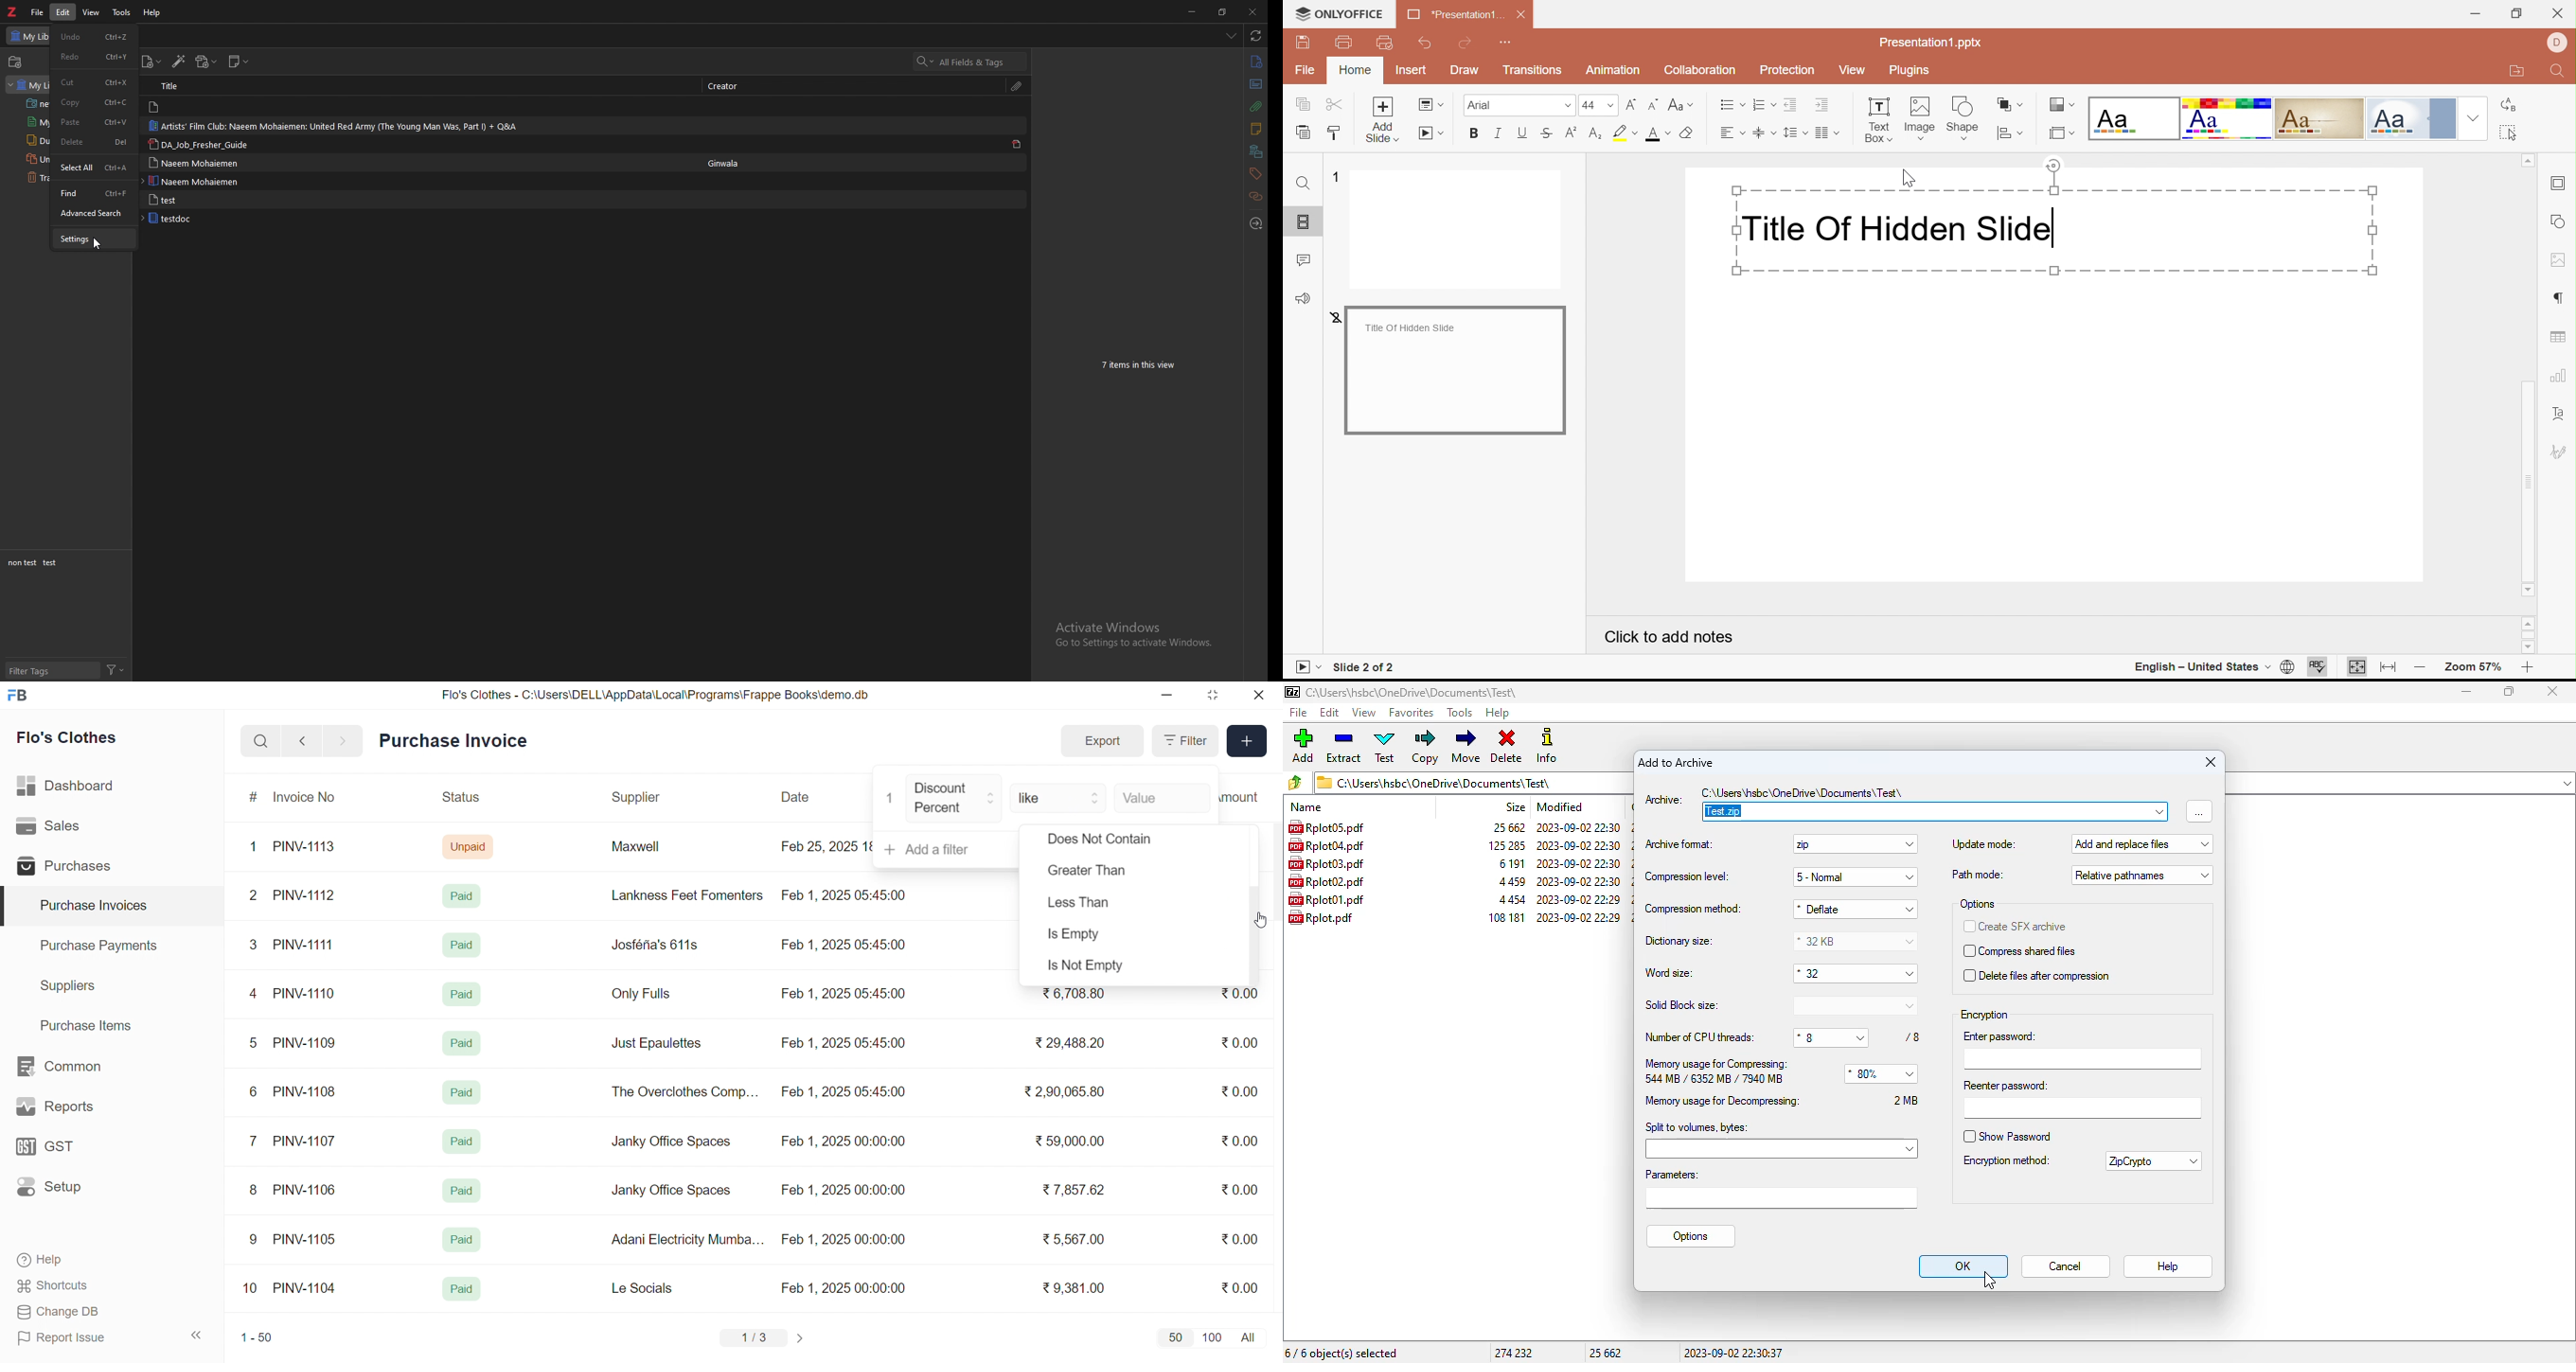 Image resolution: width=2576 pixels, height=1372 pixels. What do you see at coordinates (83, 1261) in the screenshot?
I see `Help` at bounding box center [83, 1261].